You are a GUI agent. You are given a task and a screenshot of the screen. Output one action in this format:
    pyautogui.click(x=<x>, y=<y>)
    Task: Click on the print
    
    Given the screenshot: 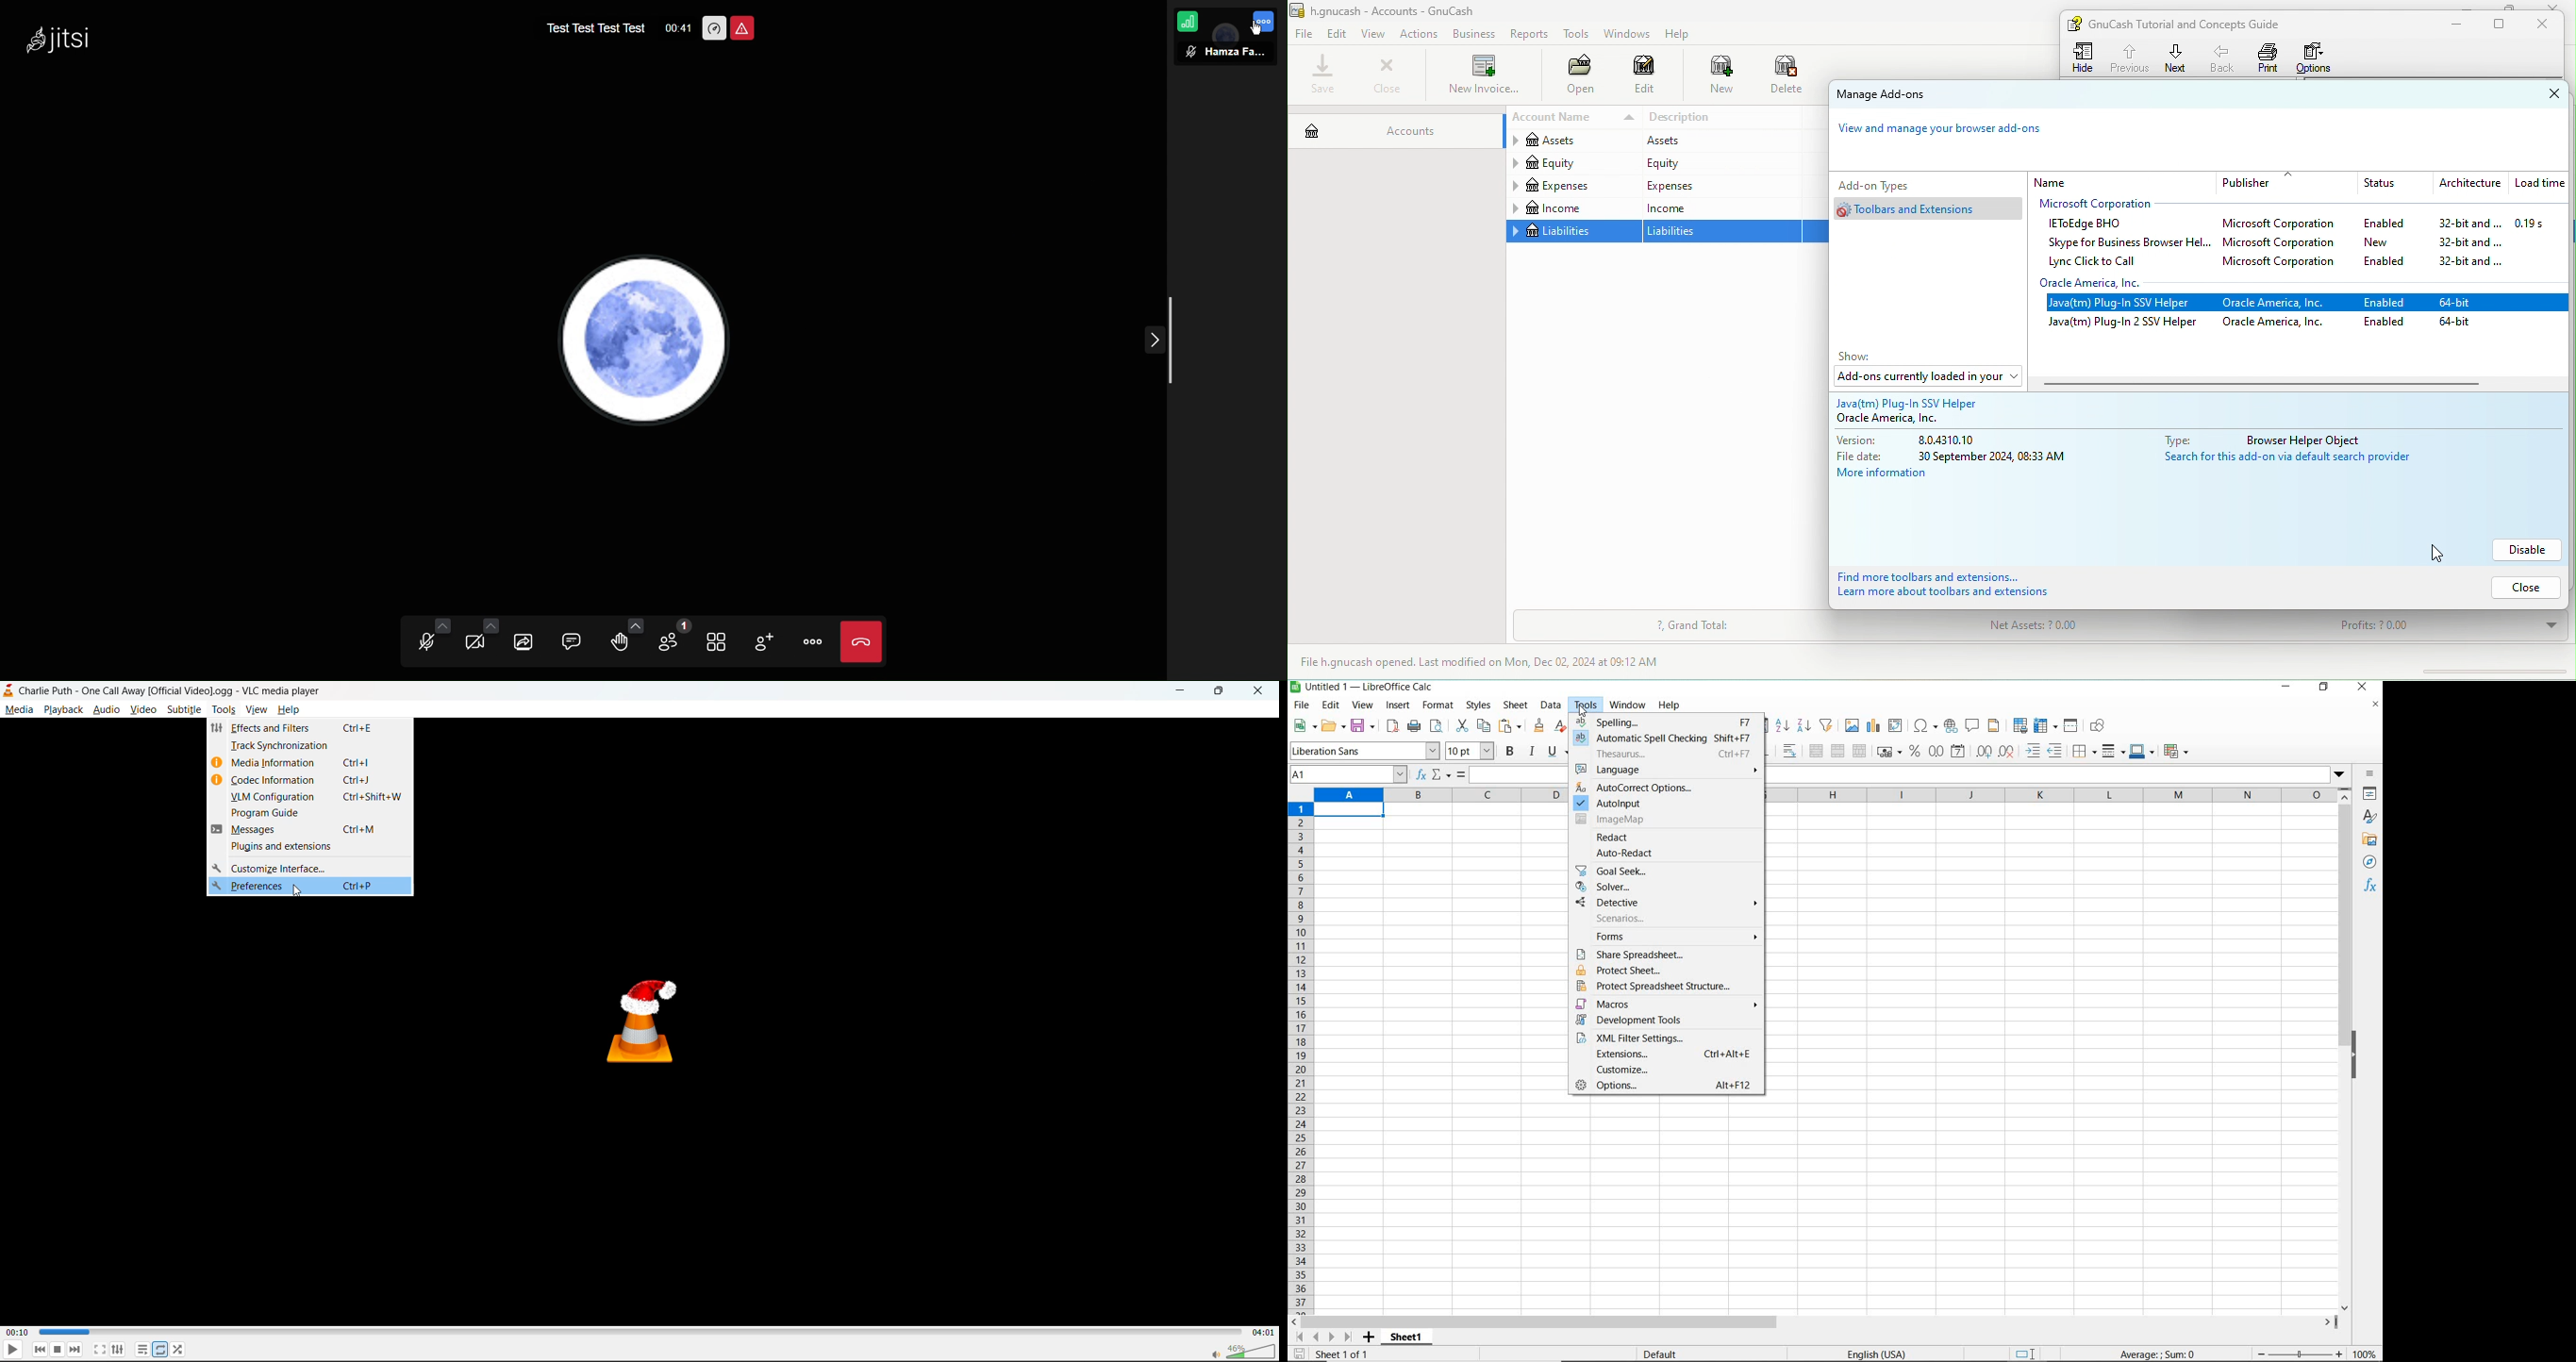 What is the action you would take?
    pyautogui.click(x=2269, y=58)
    